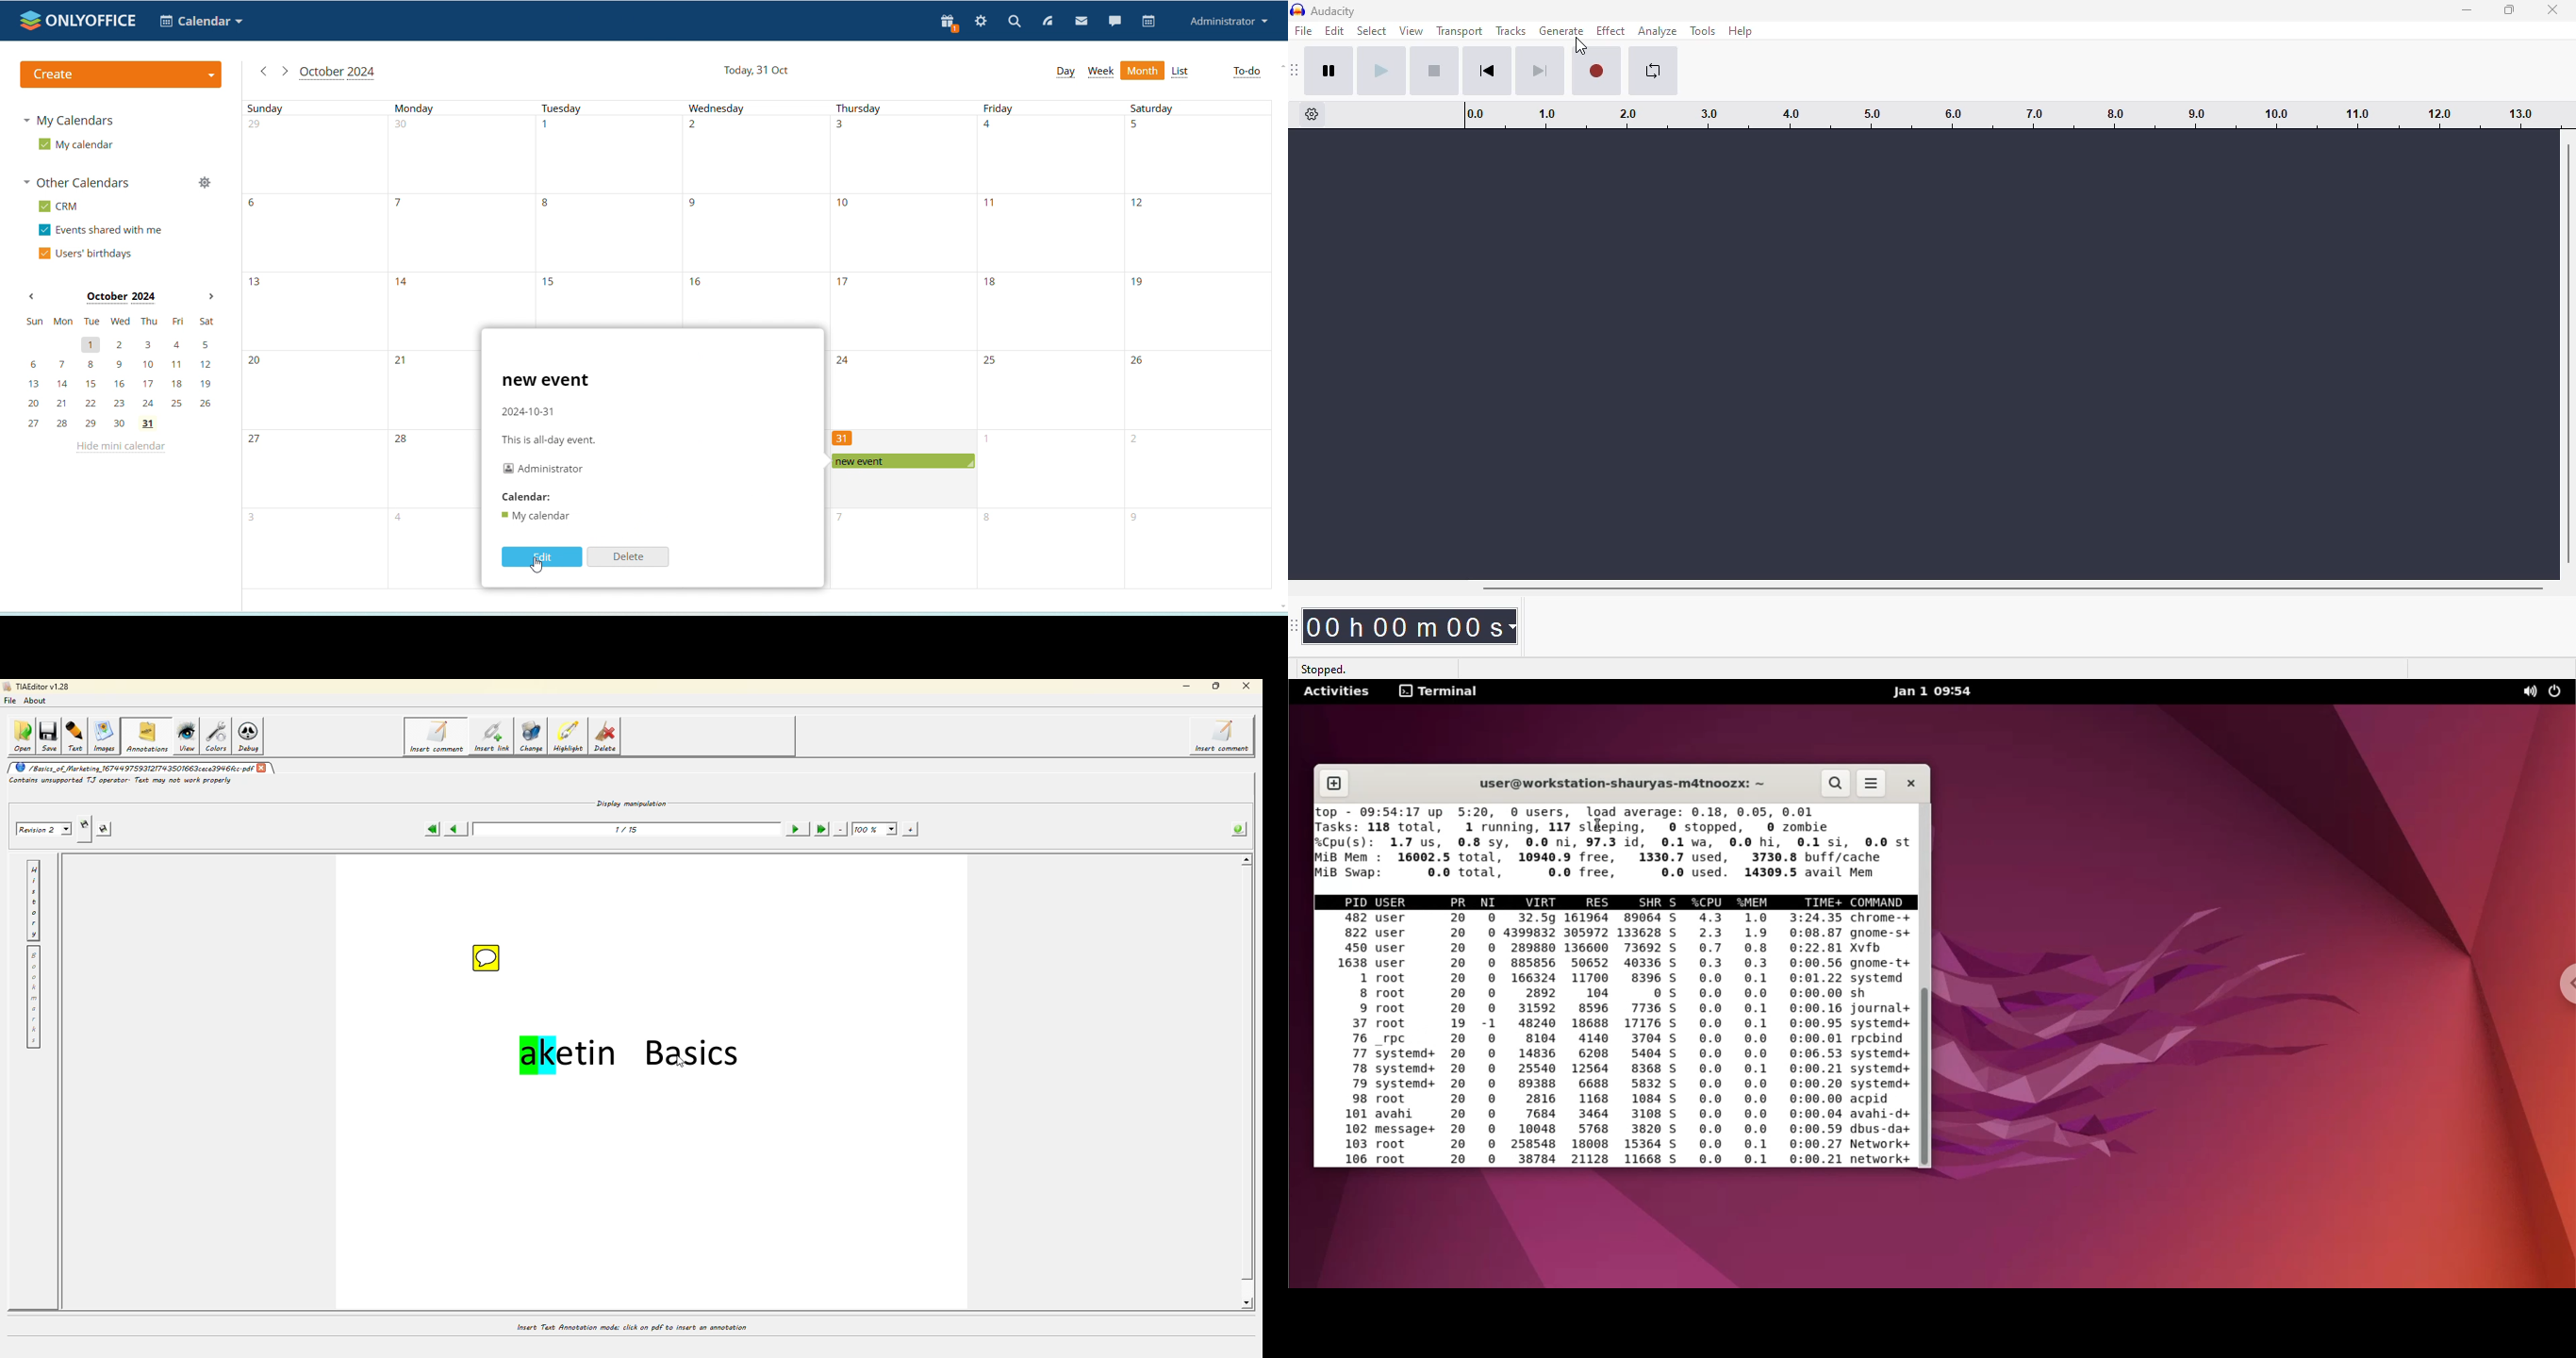 This screenshot has width=2576, height=1372. What do you see at coordinates (1296, 71) in the screenshot?
I see `audacity transport toolbar` at bounding box center [1296, 71].